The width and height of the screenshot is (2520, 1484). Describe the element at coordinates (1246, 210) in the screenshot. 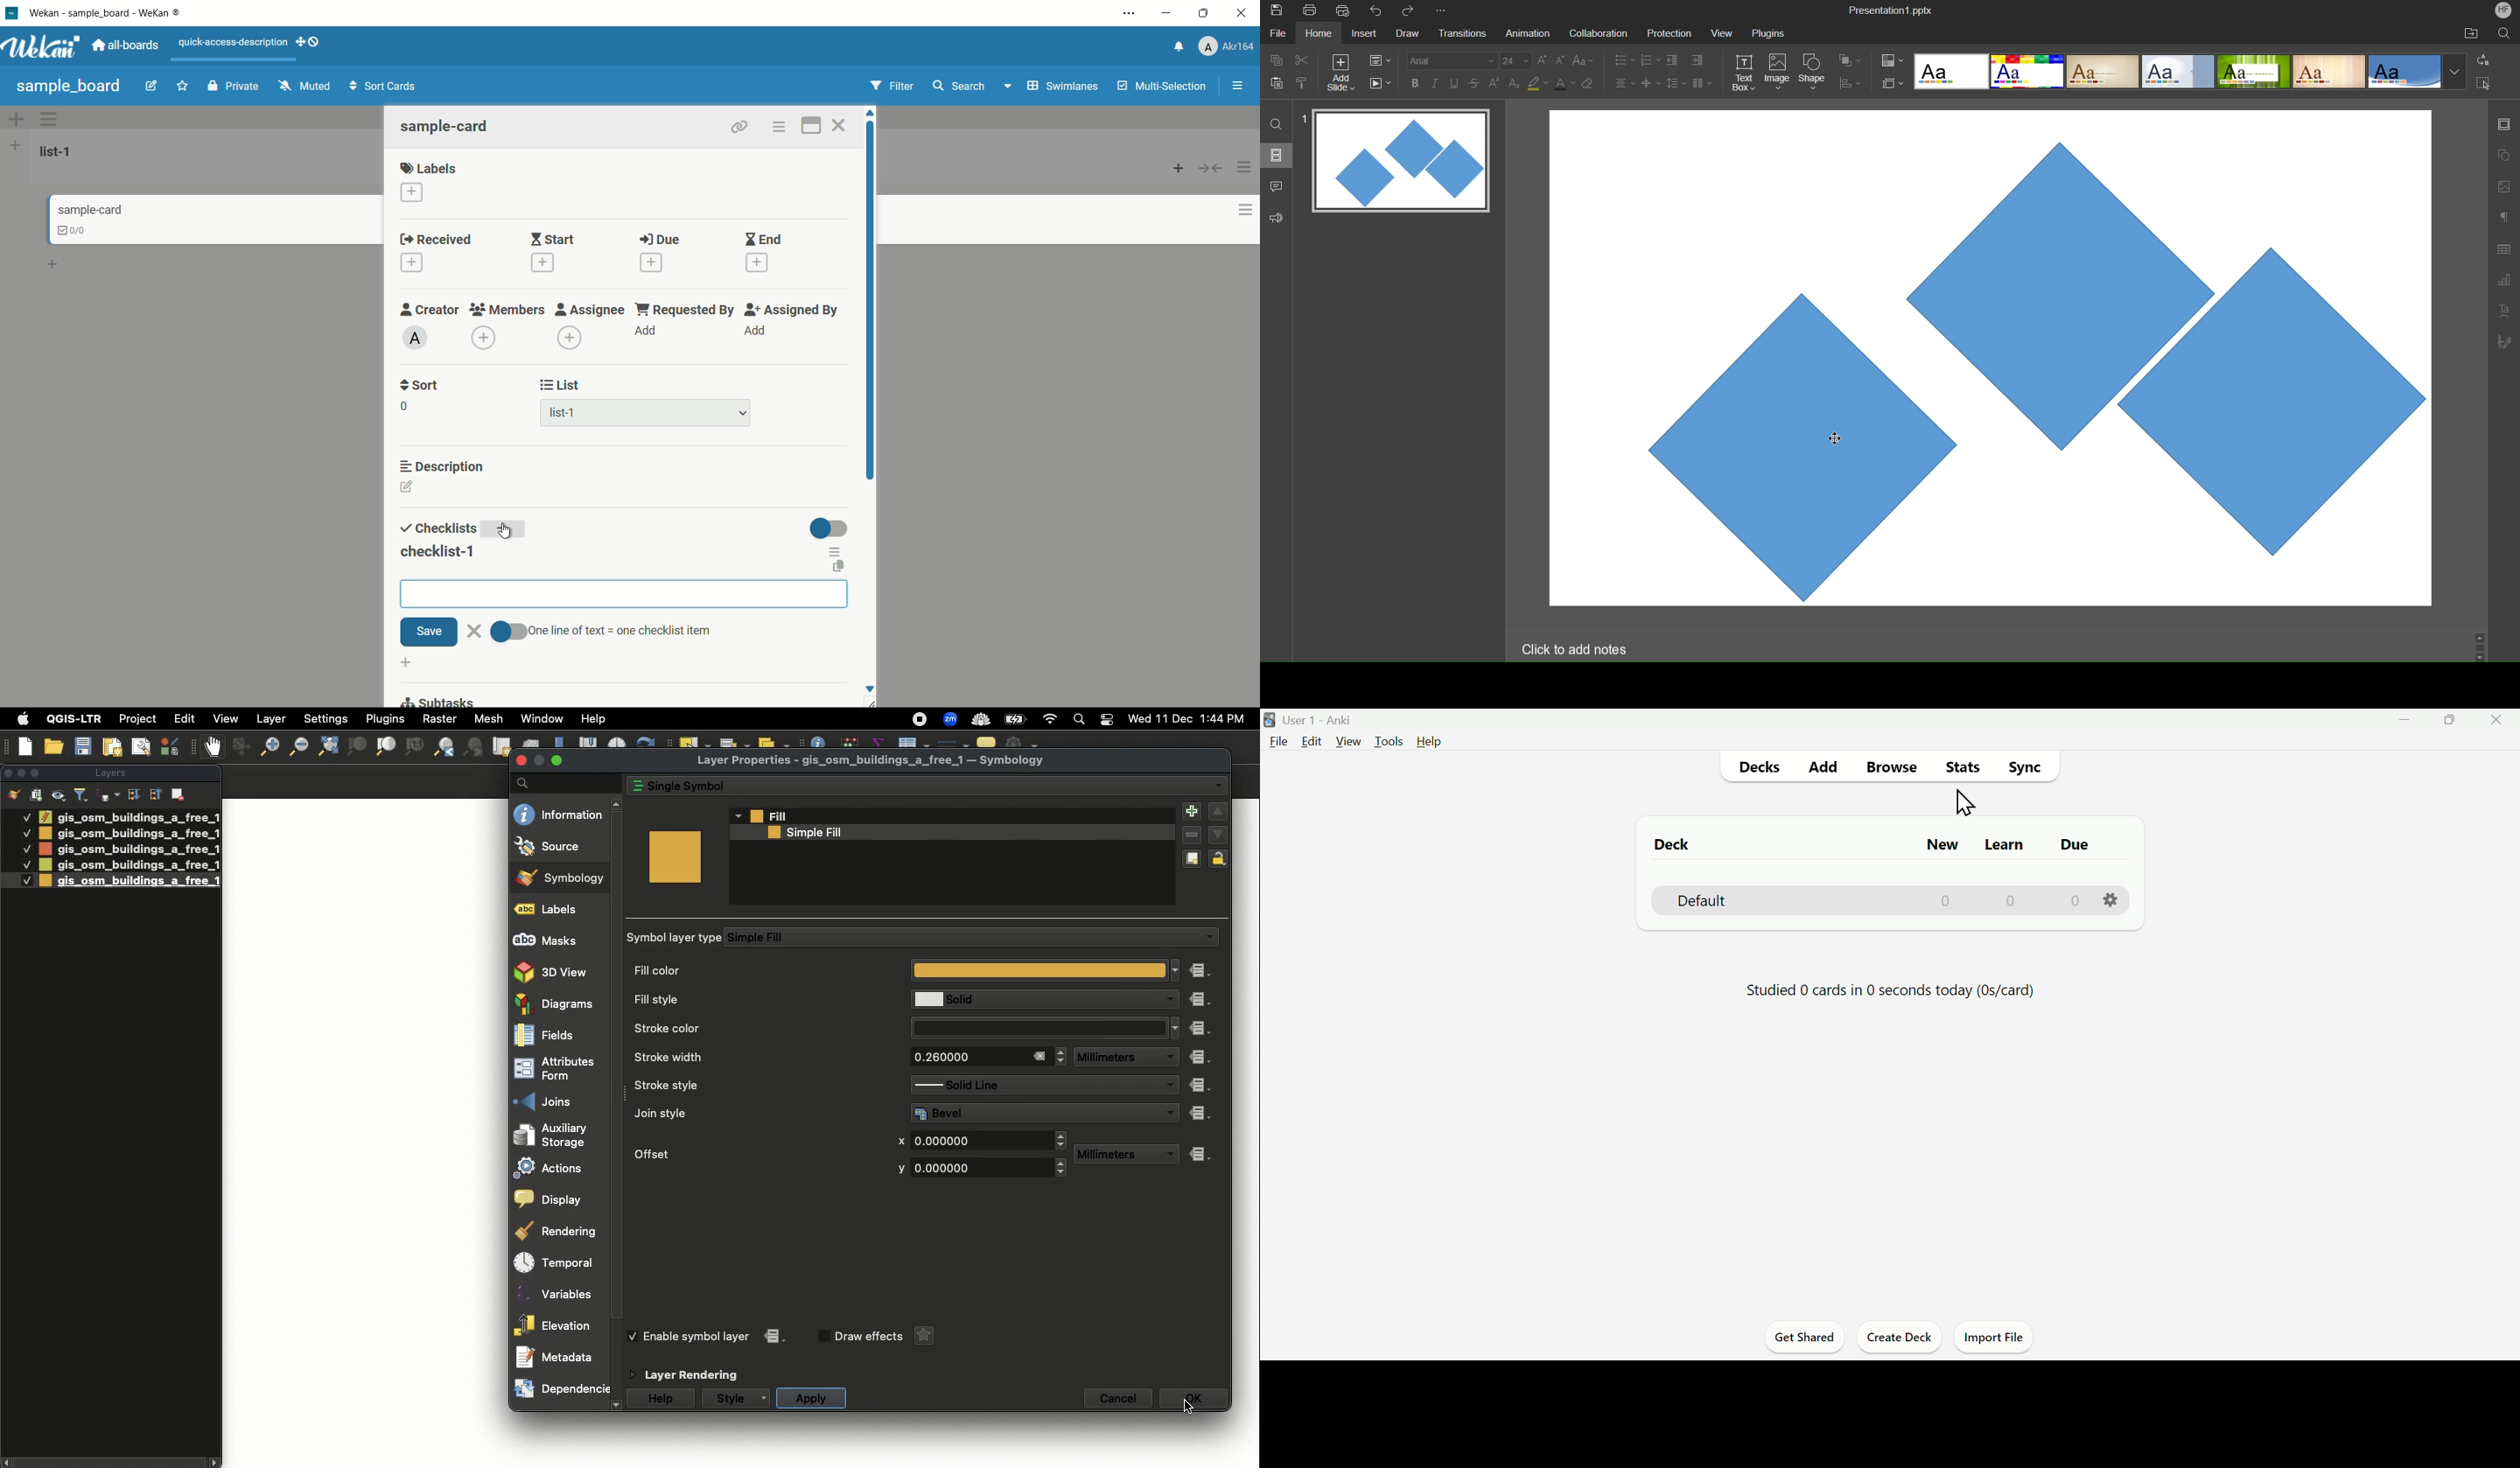

I see `card actions` at that location.